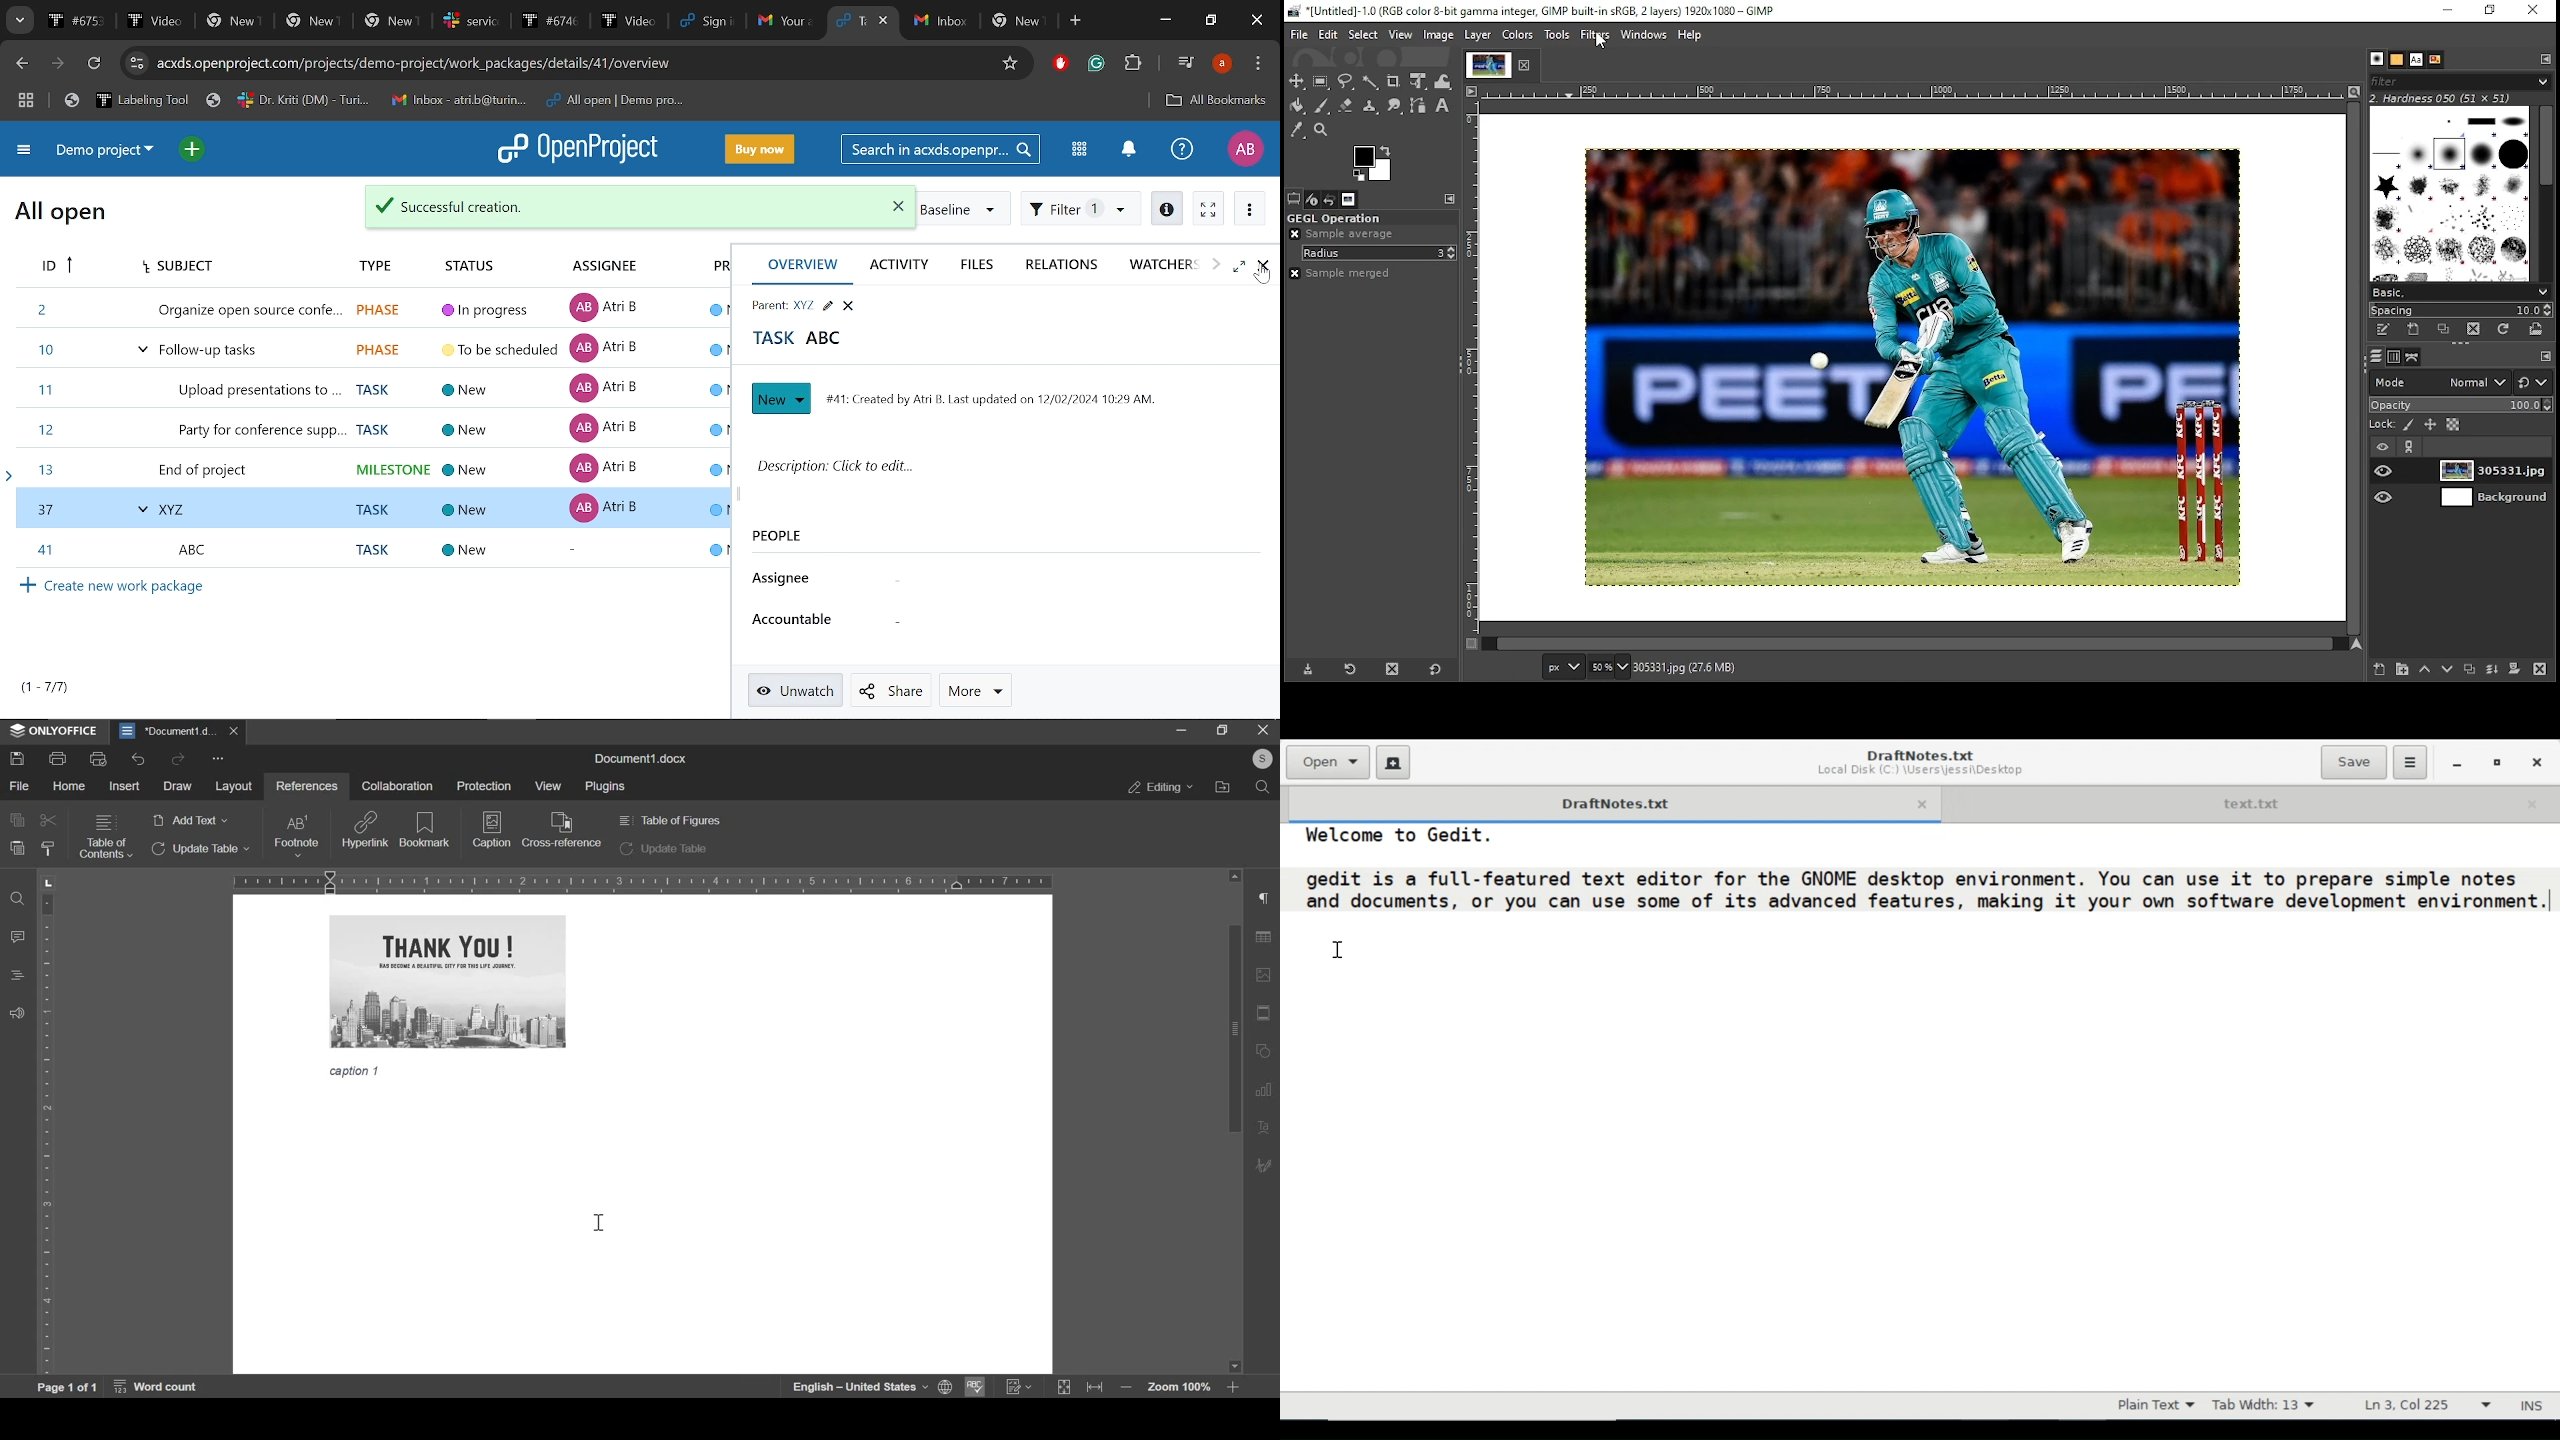  I want to click on Welcome to Gedit., so click(1388, 835).